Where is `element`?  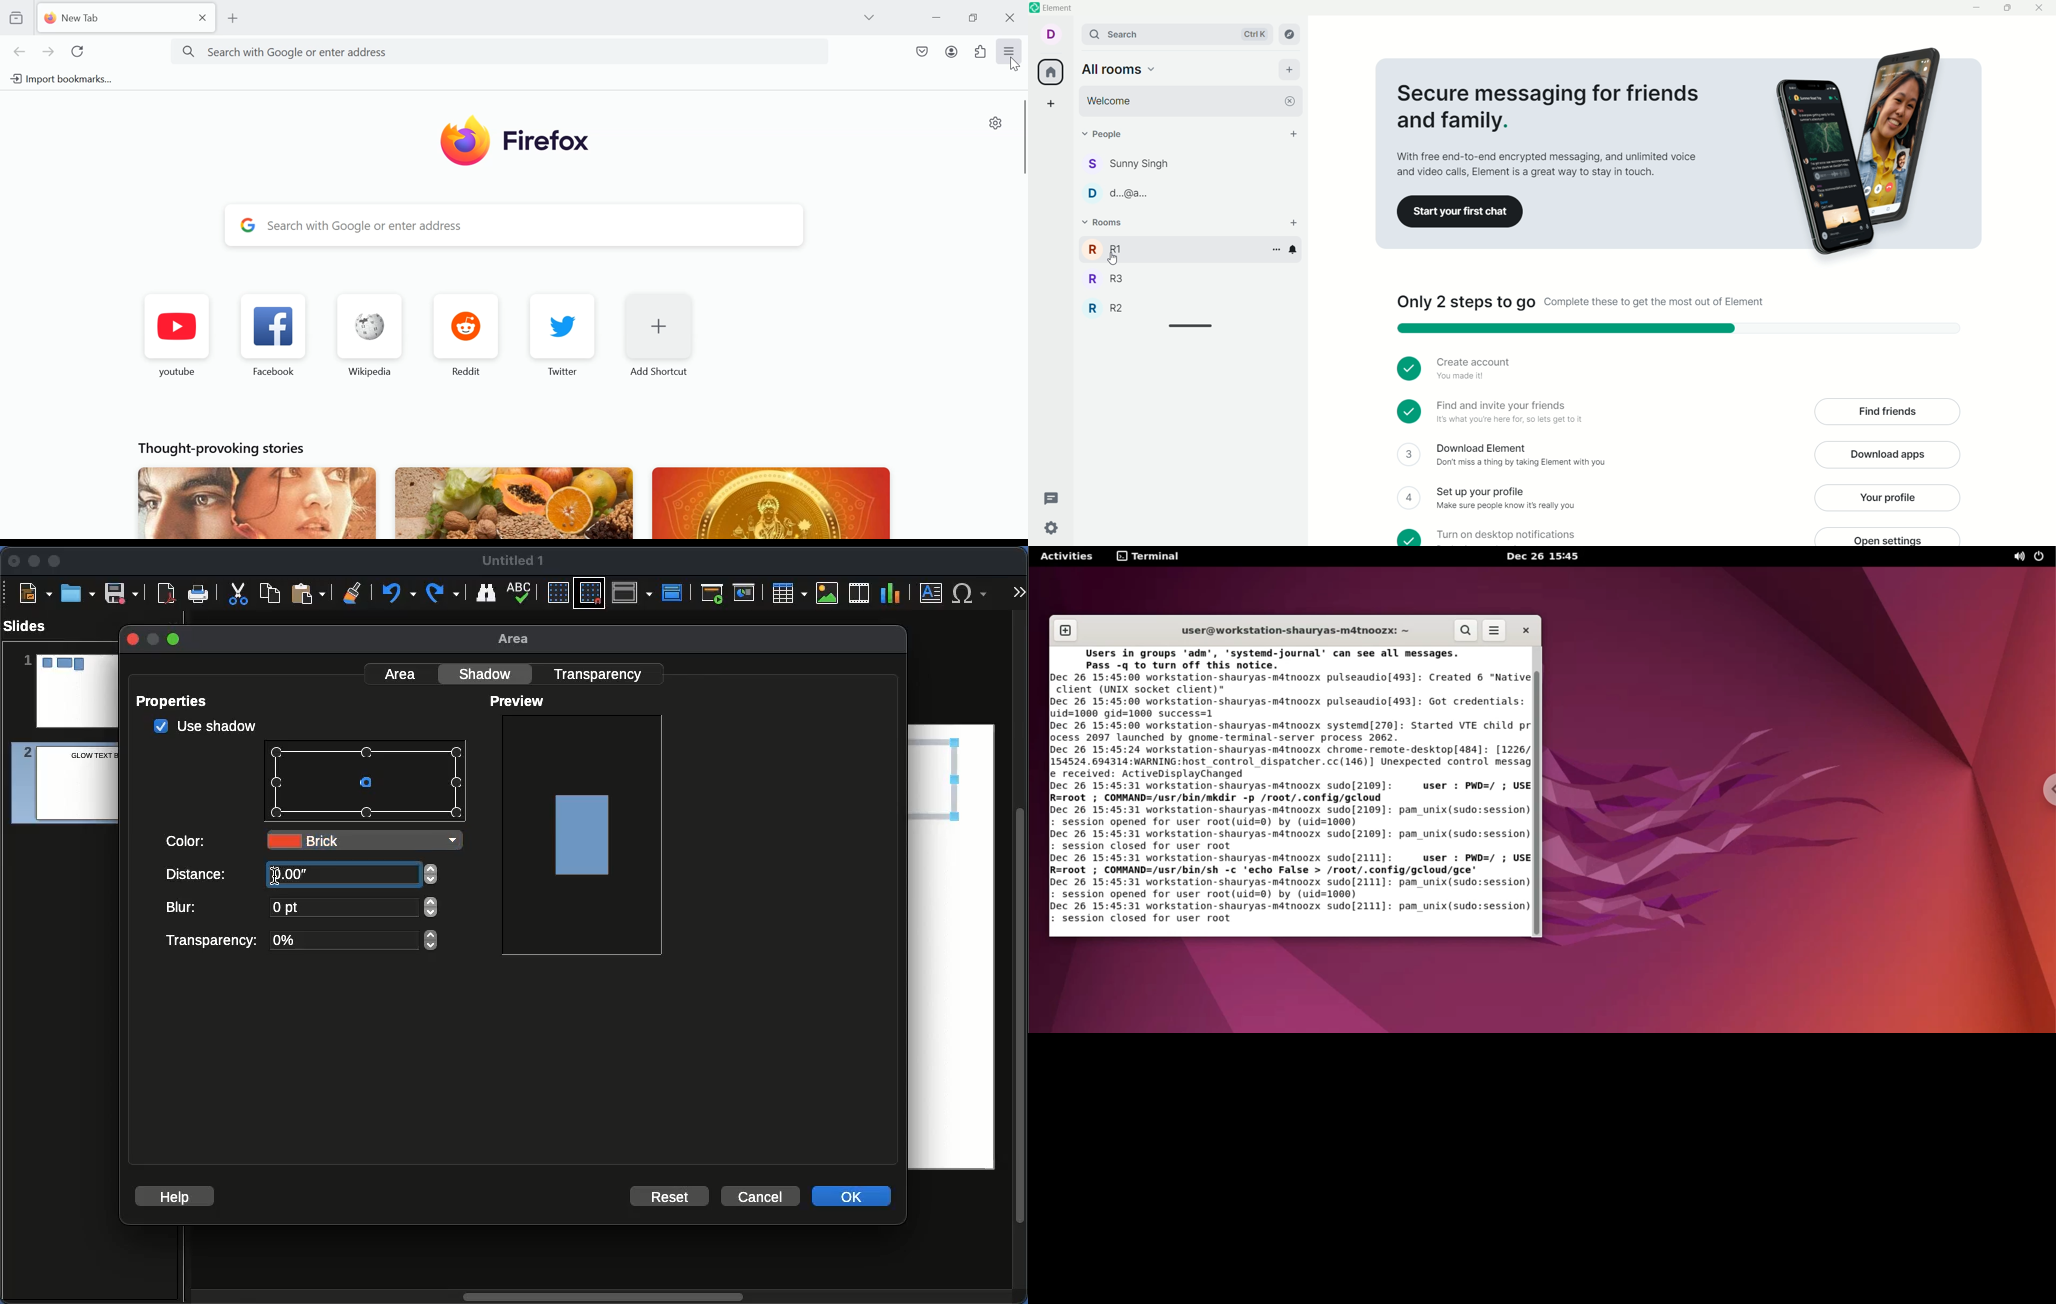 element is located at coordinates (1058, 8).